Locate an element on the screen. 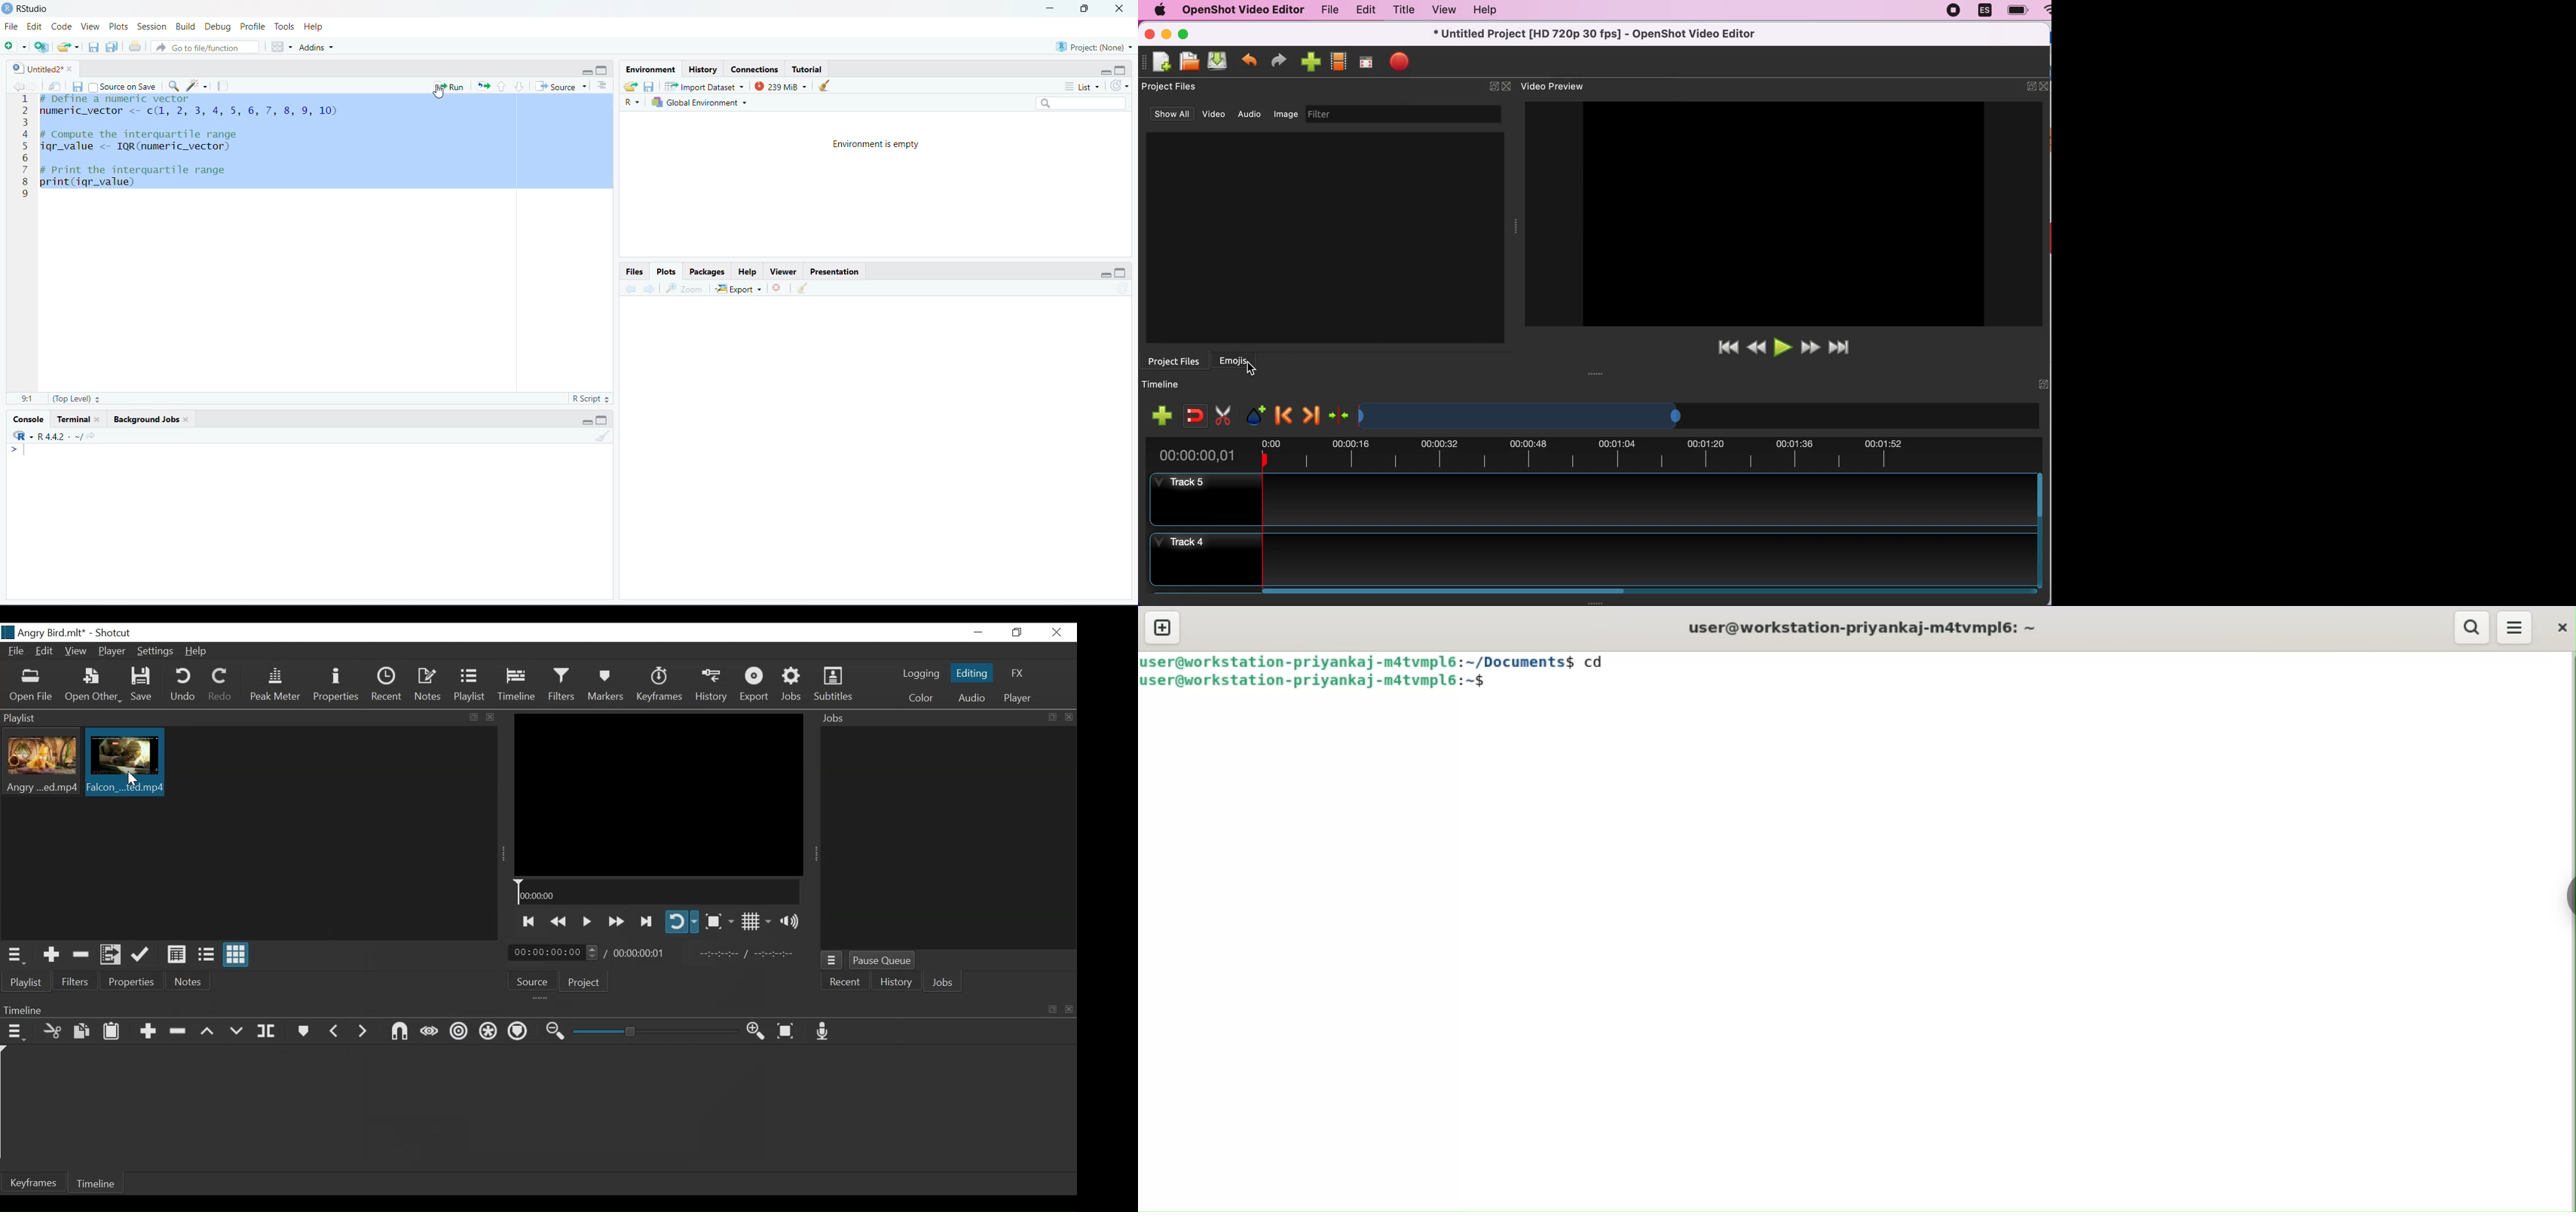 This screenshot has width=2576, height=1232. History is located at coordinates (897, 984).